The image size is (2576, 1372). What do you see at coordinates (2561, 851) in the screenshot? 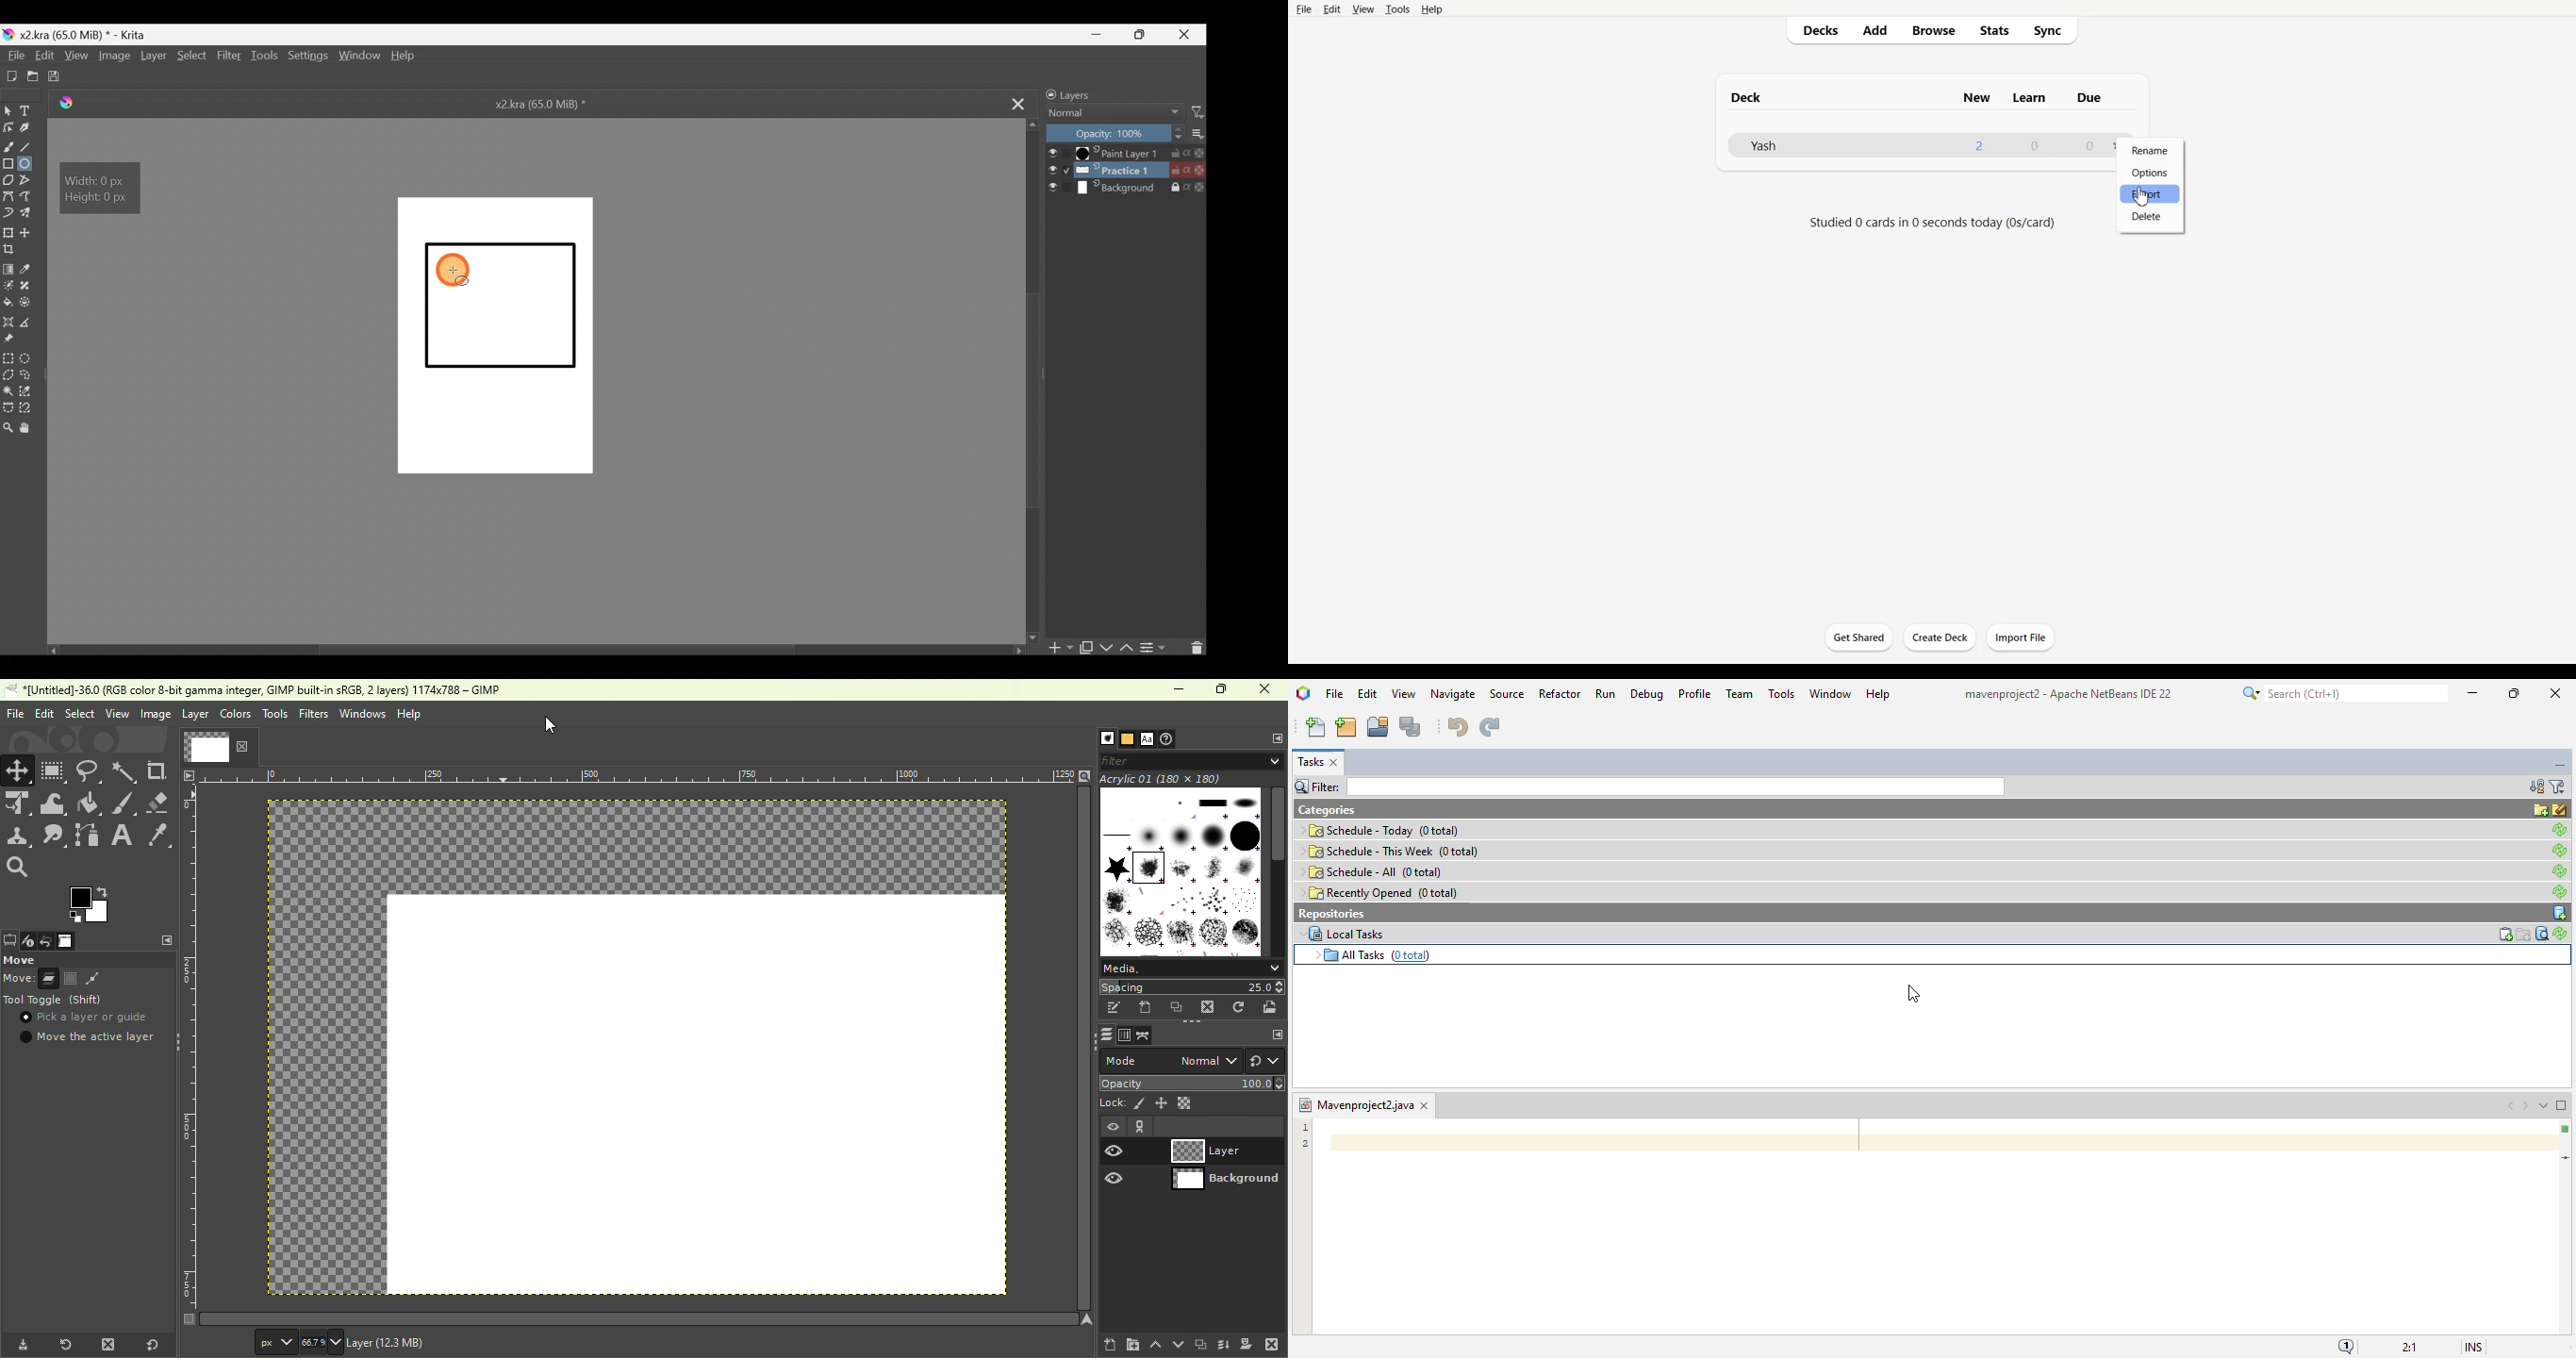
I see `refresh` at bounding box center [2561, 851].